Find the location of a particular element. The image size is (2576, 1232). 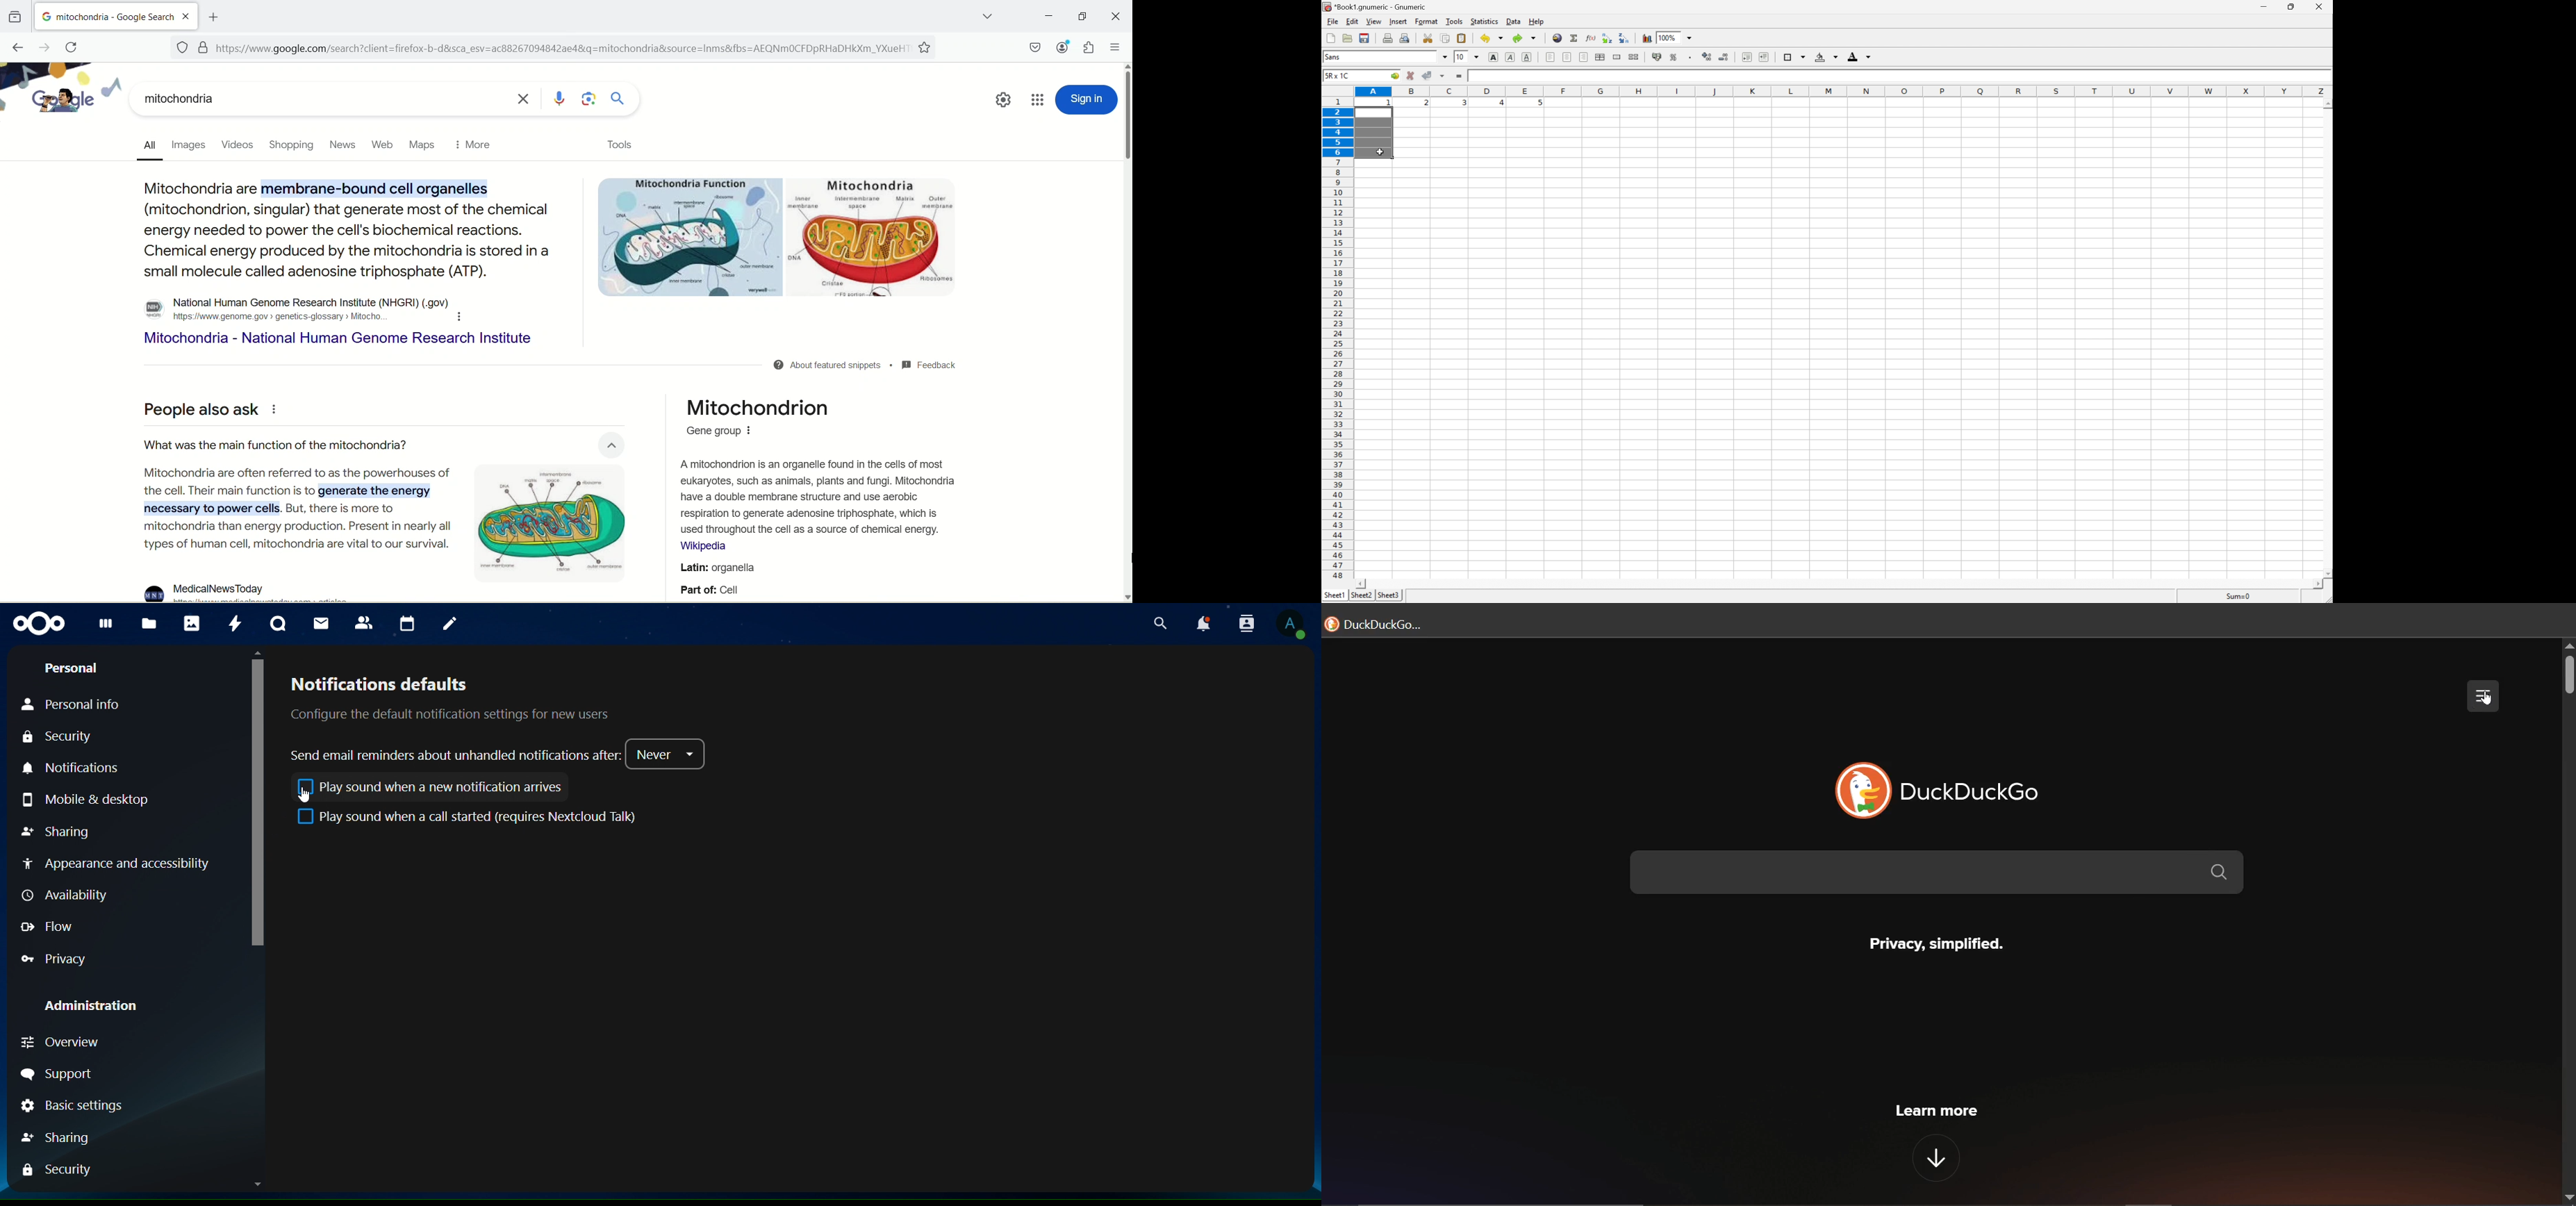

@ About featured snippets is located at coordinates (820, 366).